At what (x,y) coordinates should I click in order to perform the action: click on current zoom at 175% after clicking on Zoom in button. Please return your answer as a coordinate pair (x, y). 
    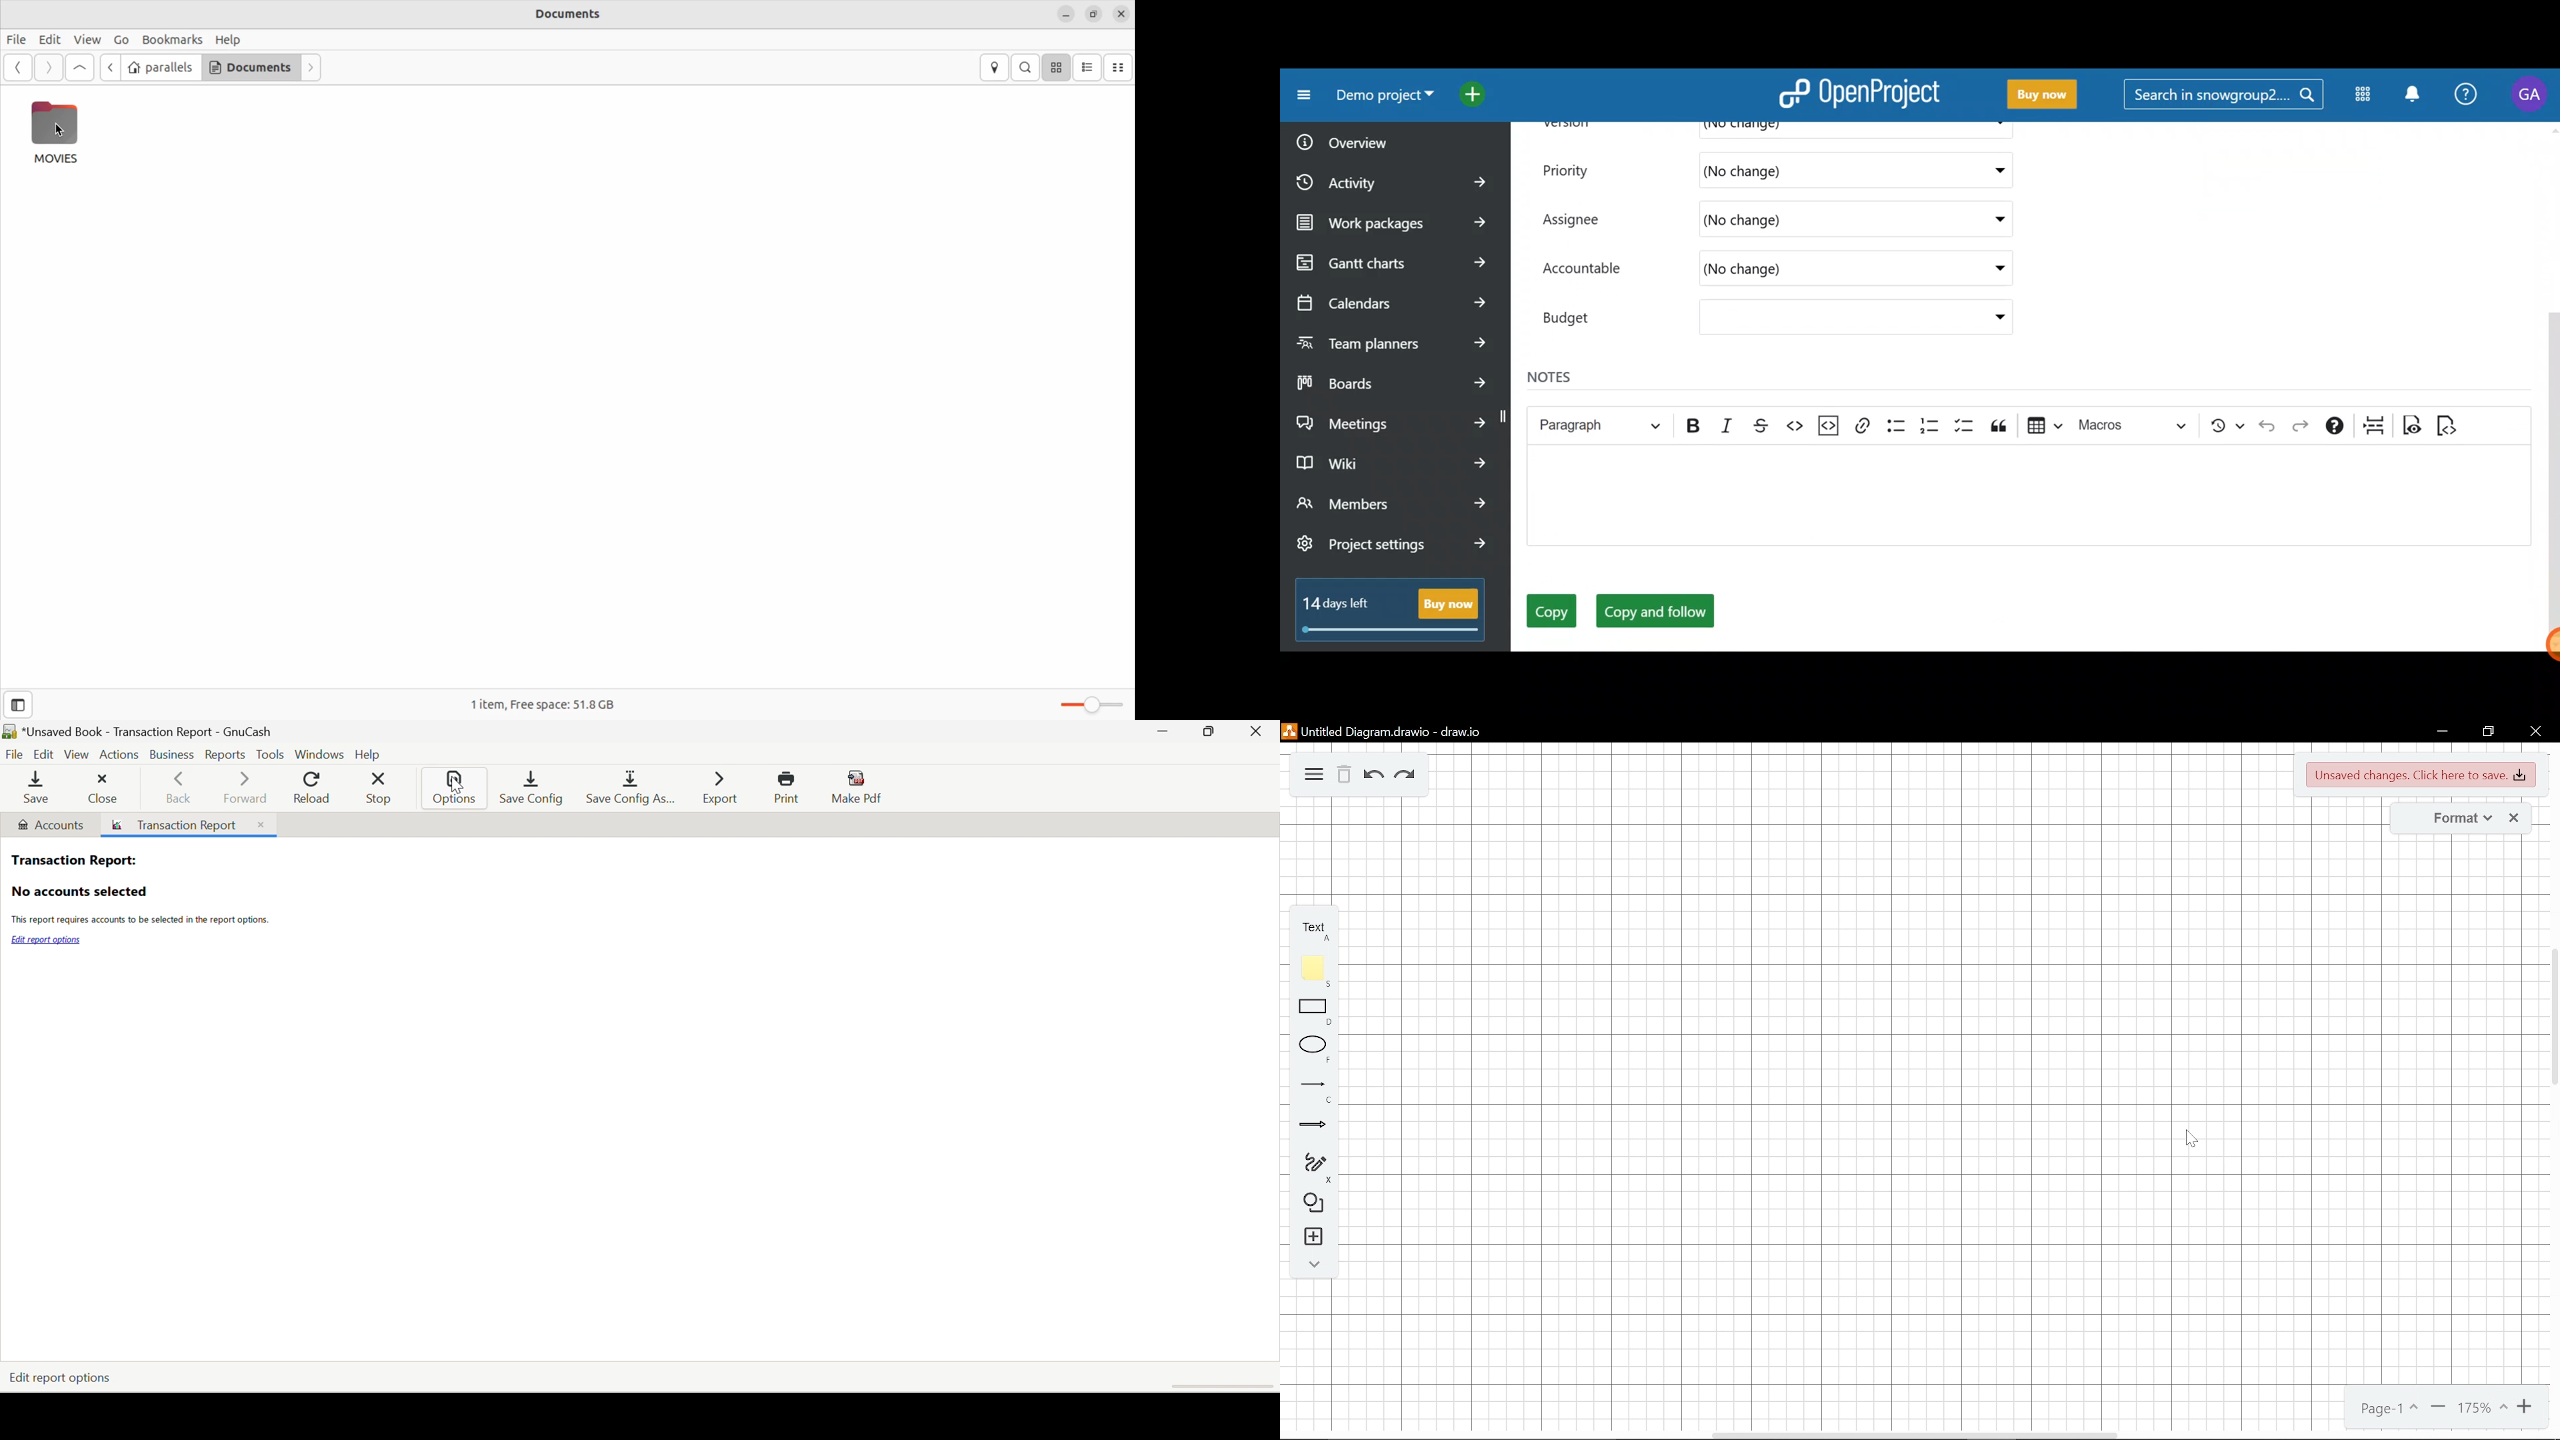
    Looking at the image, I should click on (2486, 1406).